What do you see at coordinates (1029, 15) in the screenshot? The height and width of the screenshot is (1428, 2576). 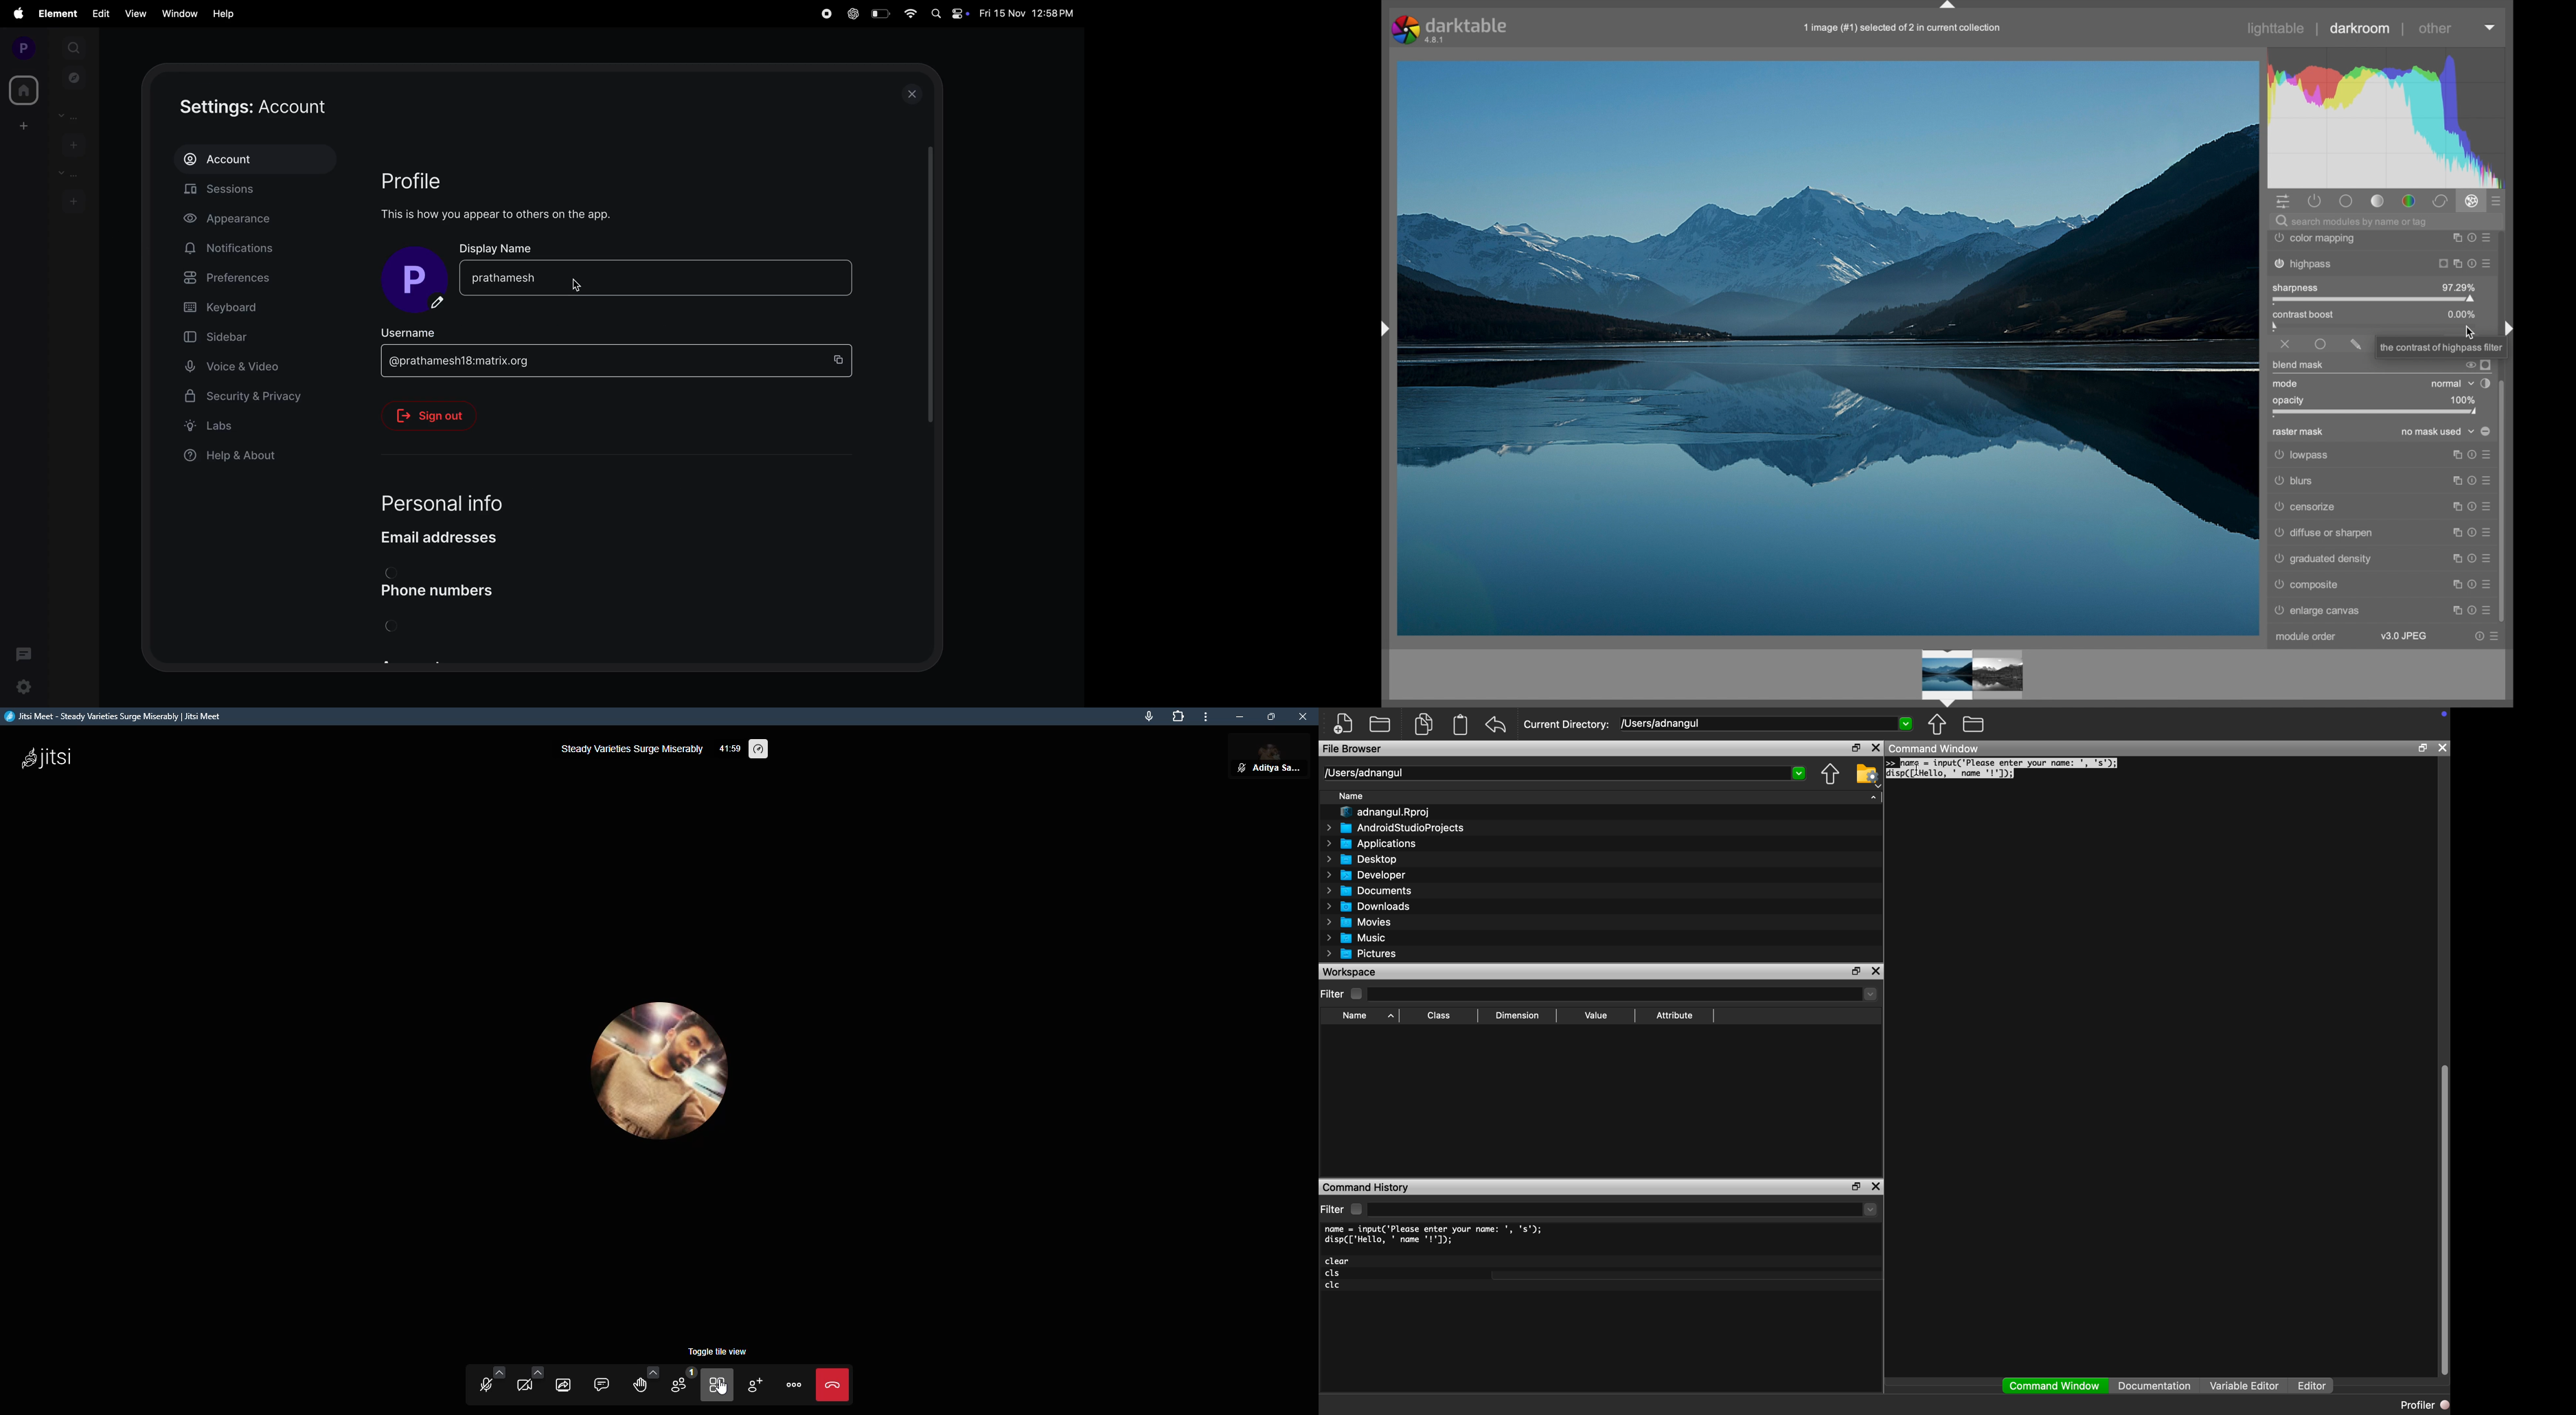 I see `date and time` at bounding box center [1029, 15].